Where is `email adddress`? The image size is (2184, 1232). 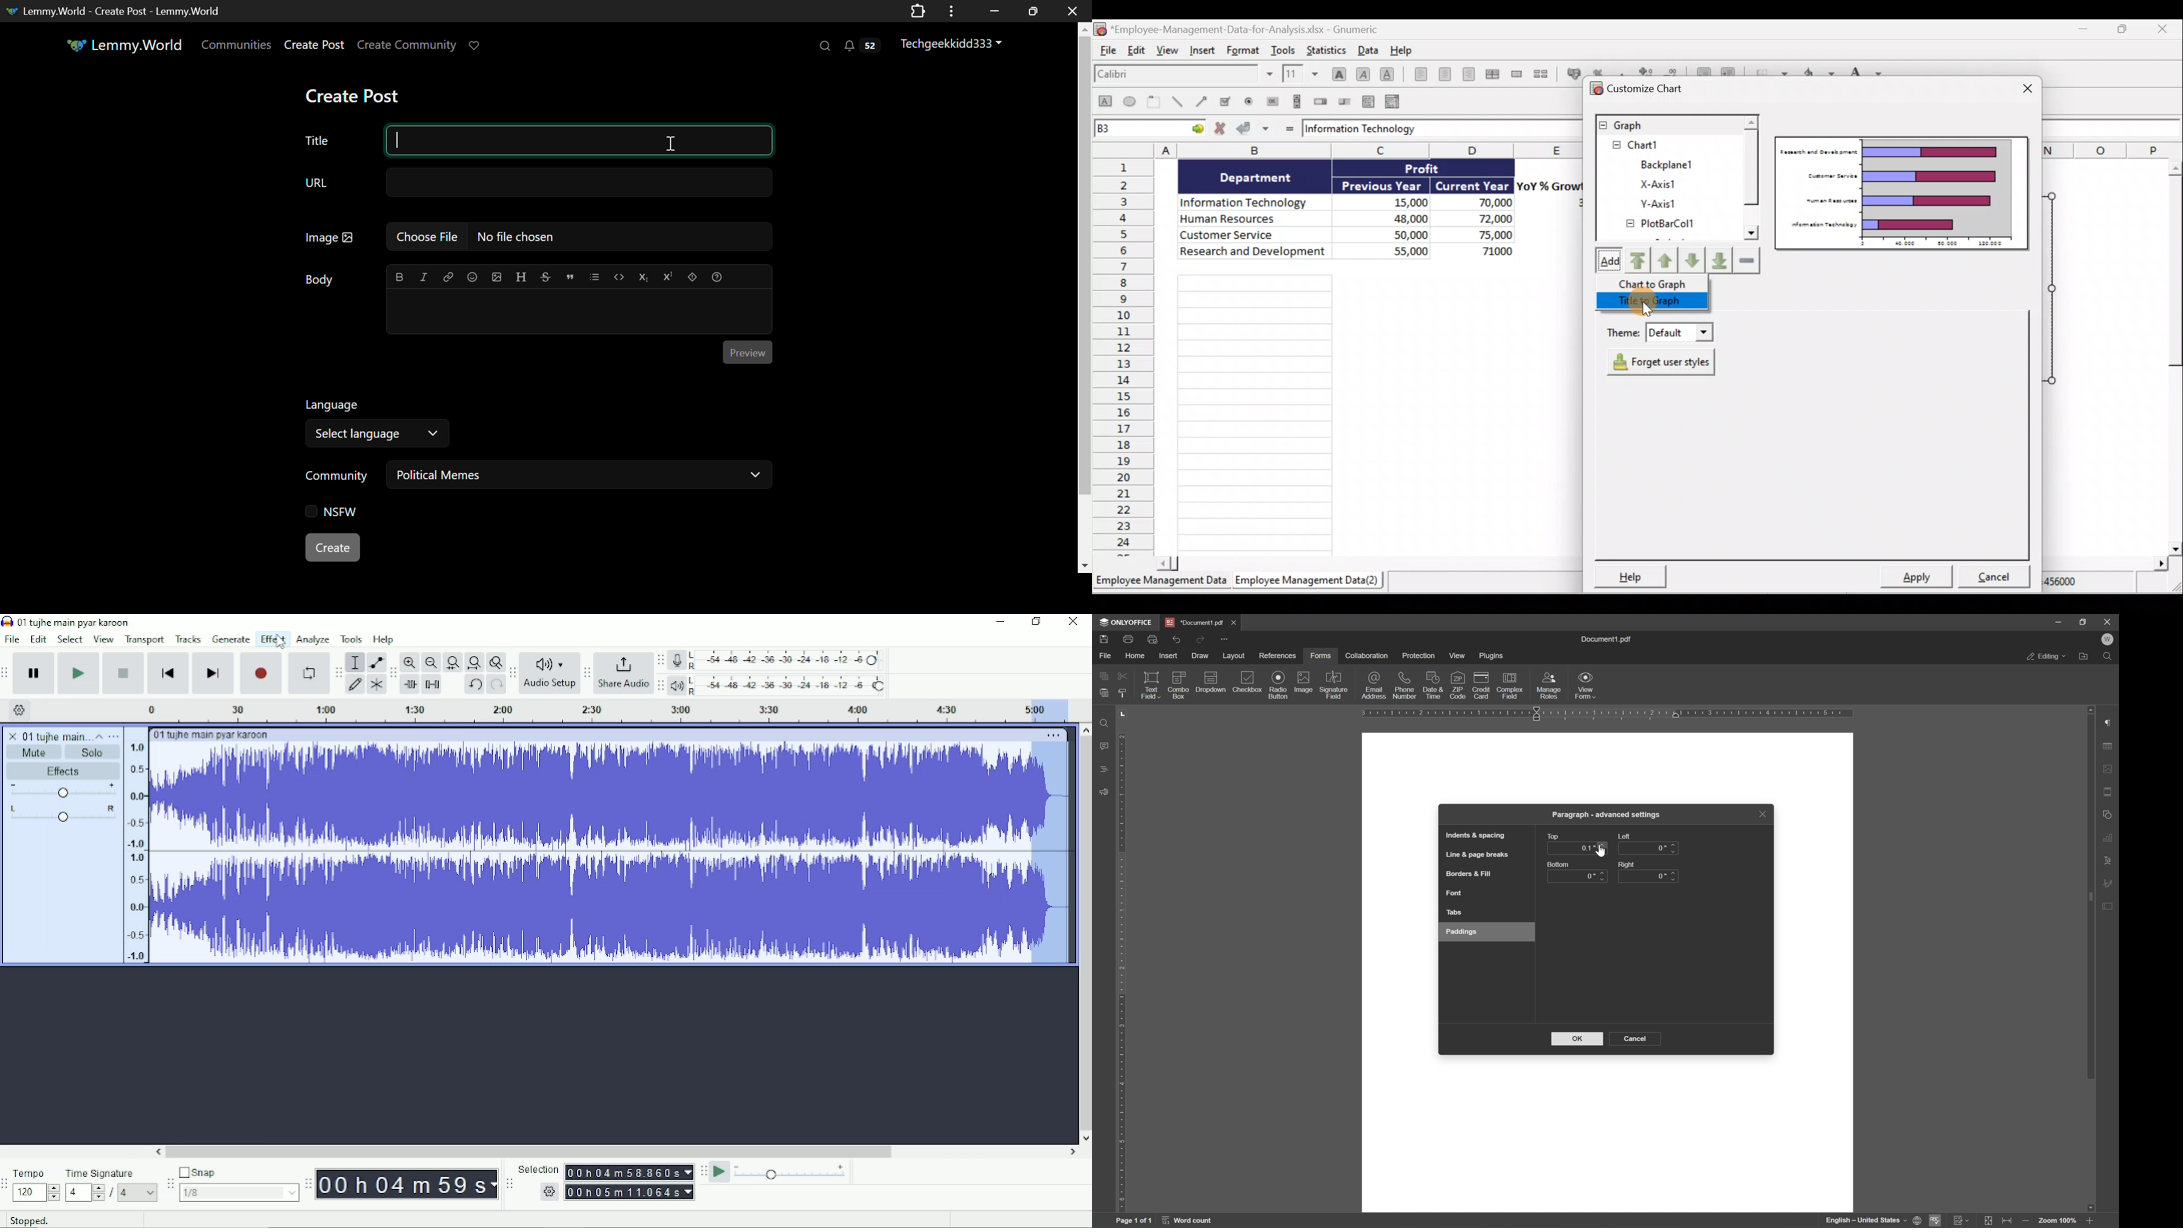
email adddress is located at coordinates (1373, 685).